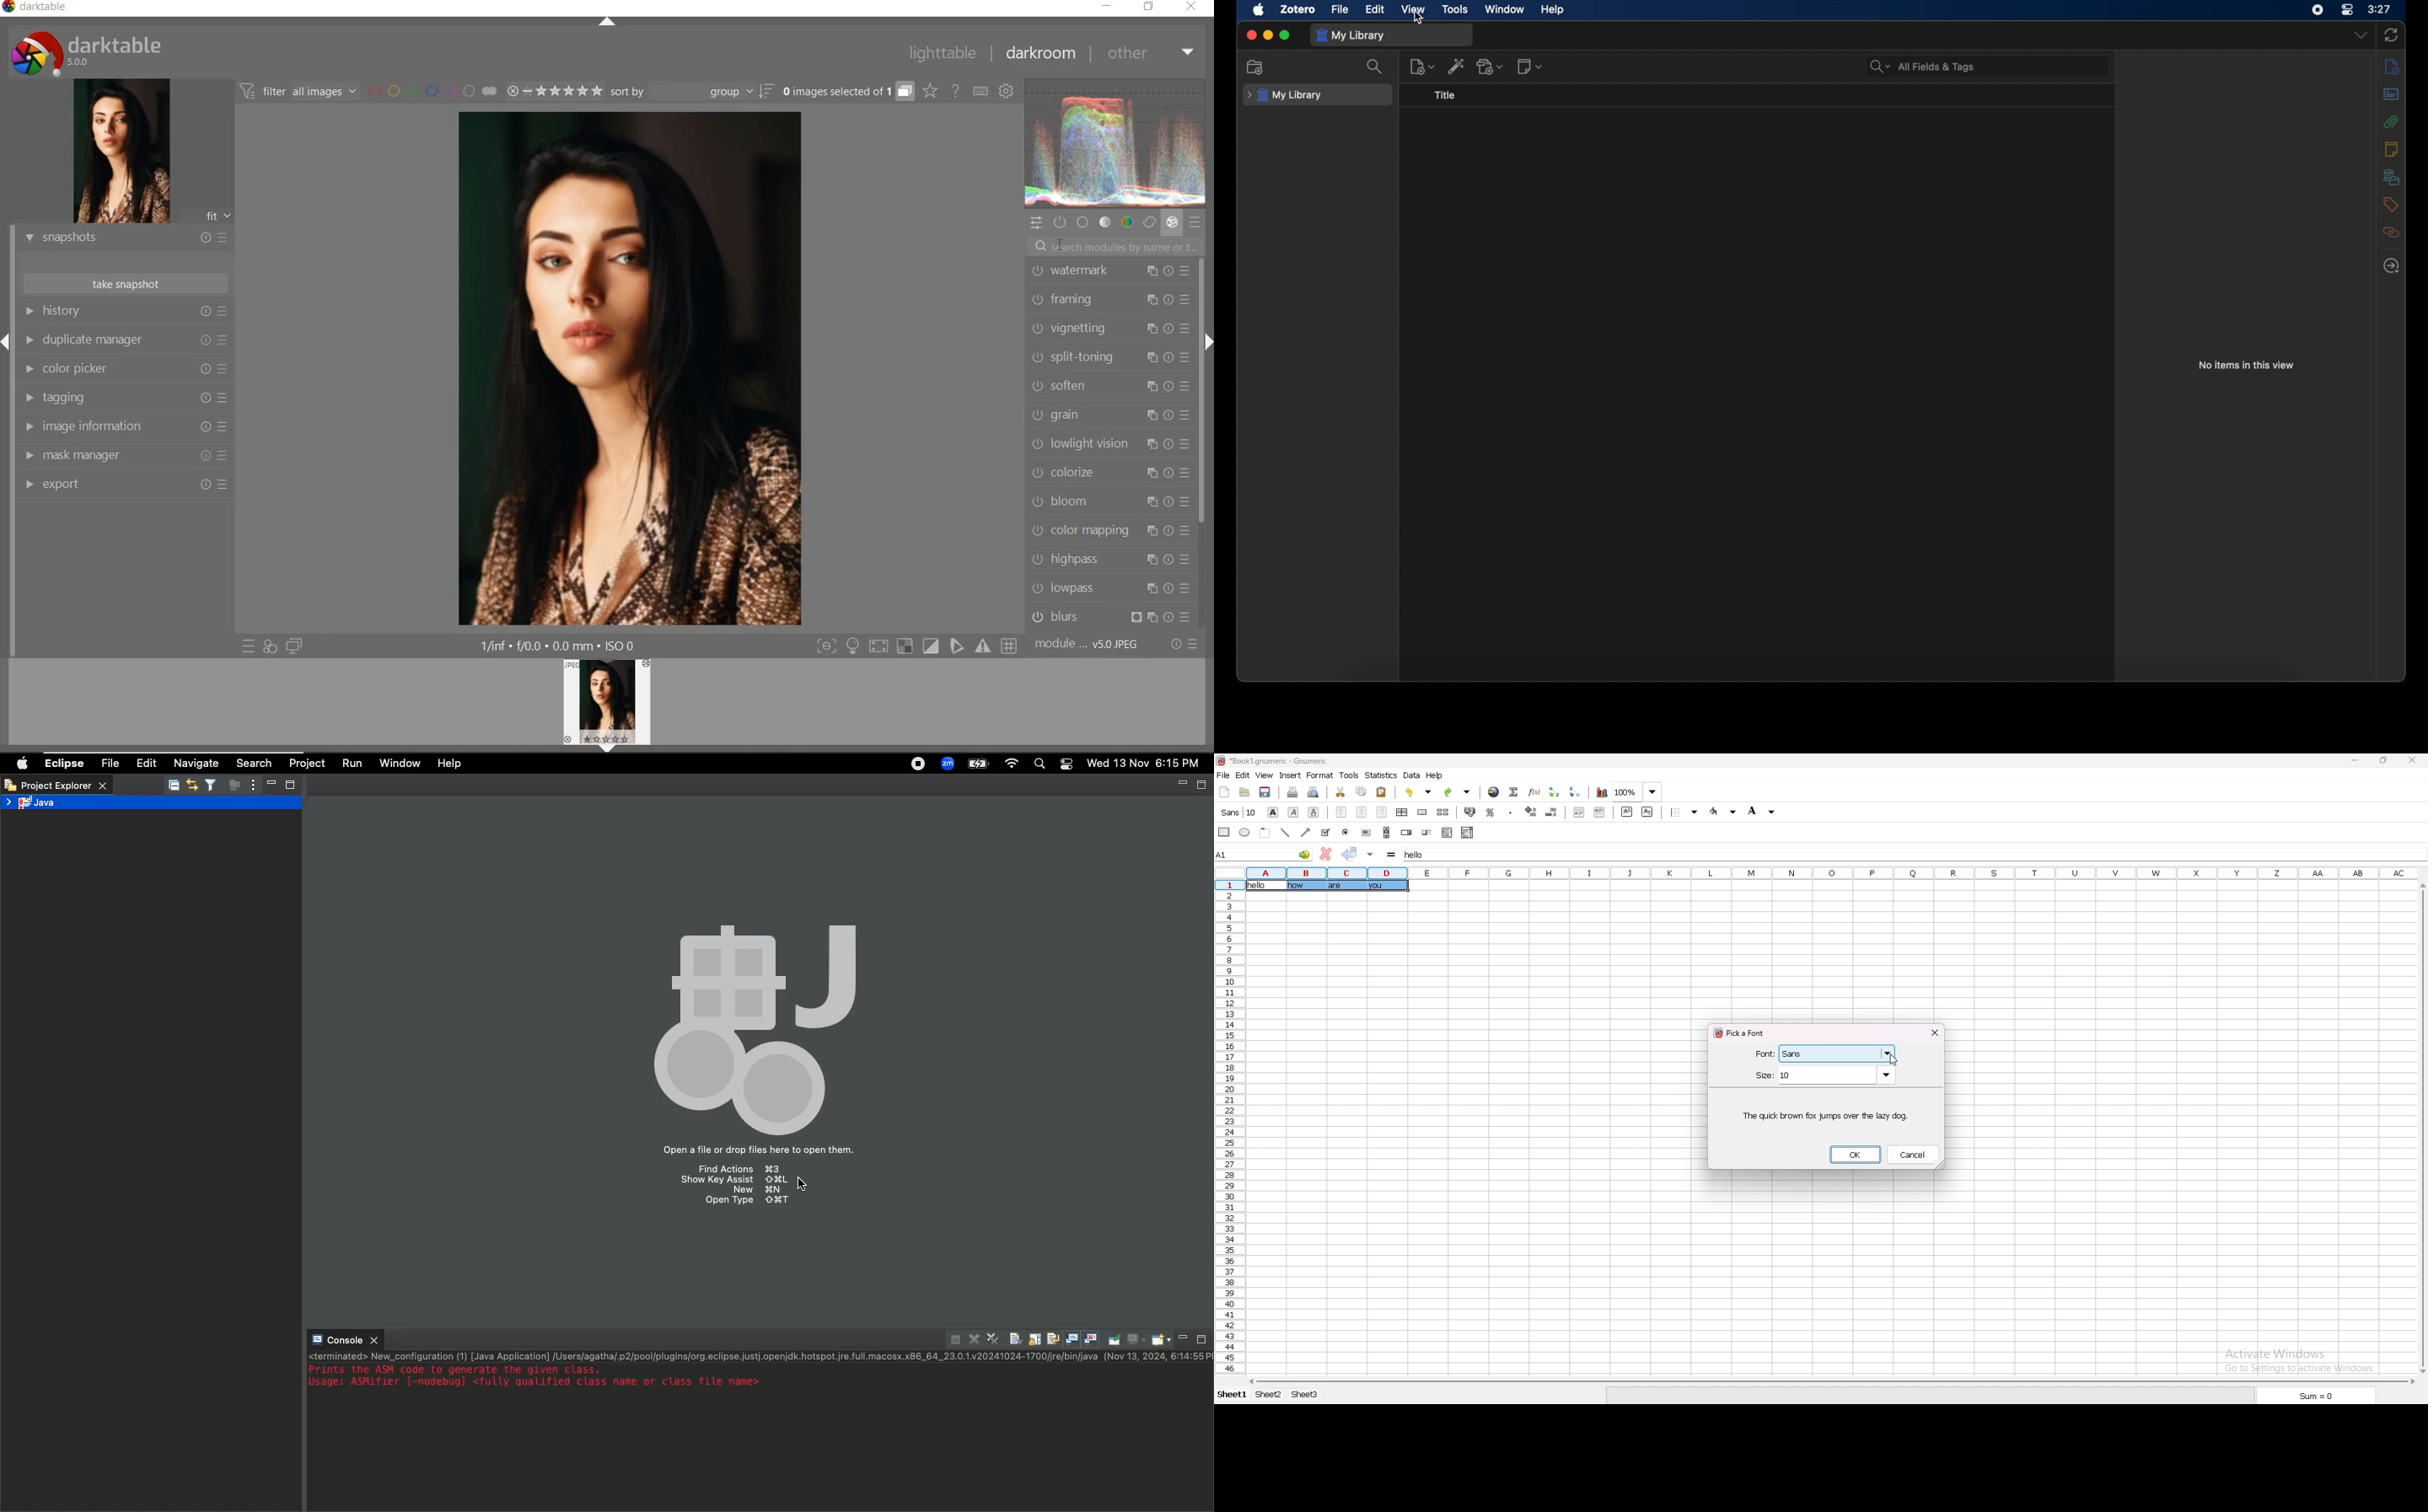 The image size is (2436, 1512). Describe the element at coordinates (376, 1341) in the screenshot. I see `close` at that location.